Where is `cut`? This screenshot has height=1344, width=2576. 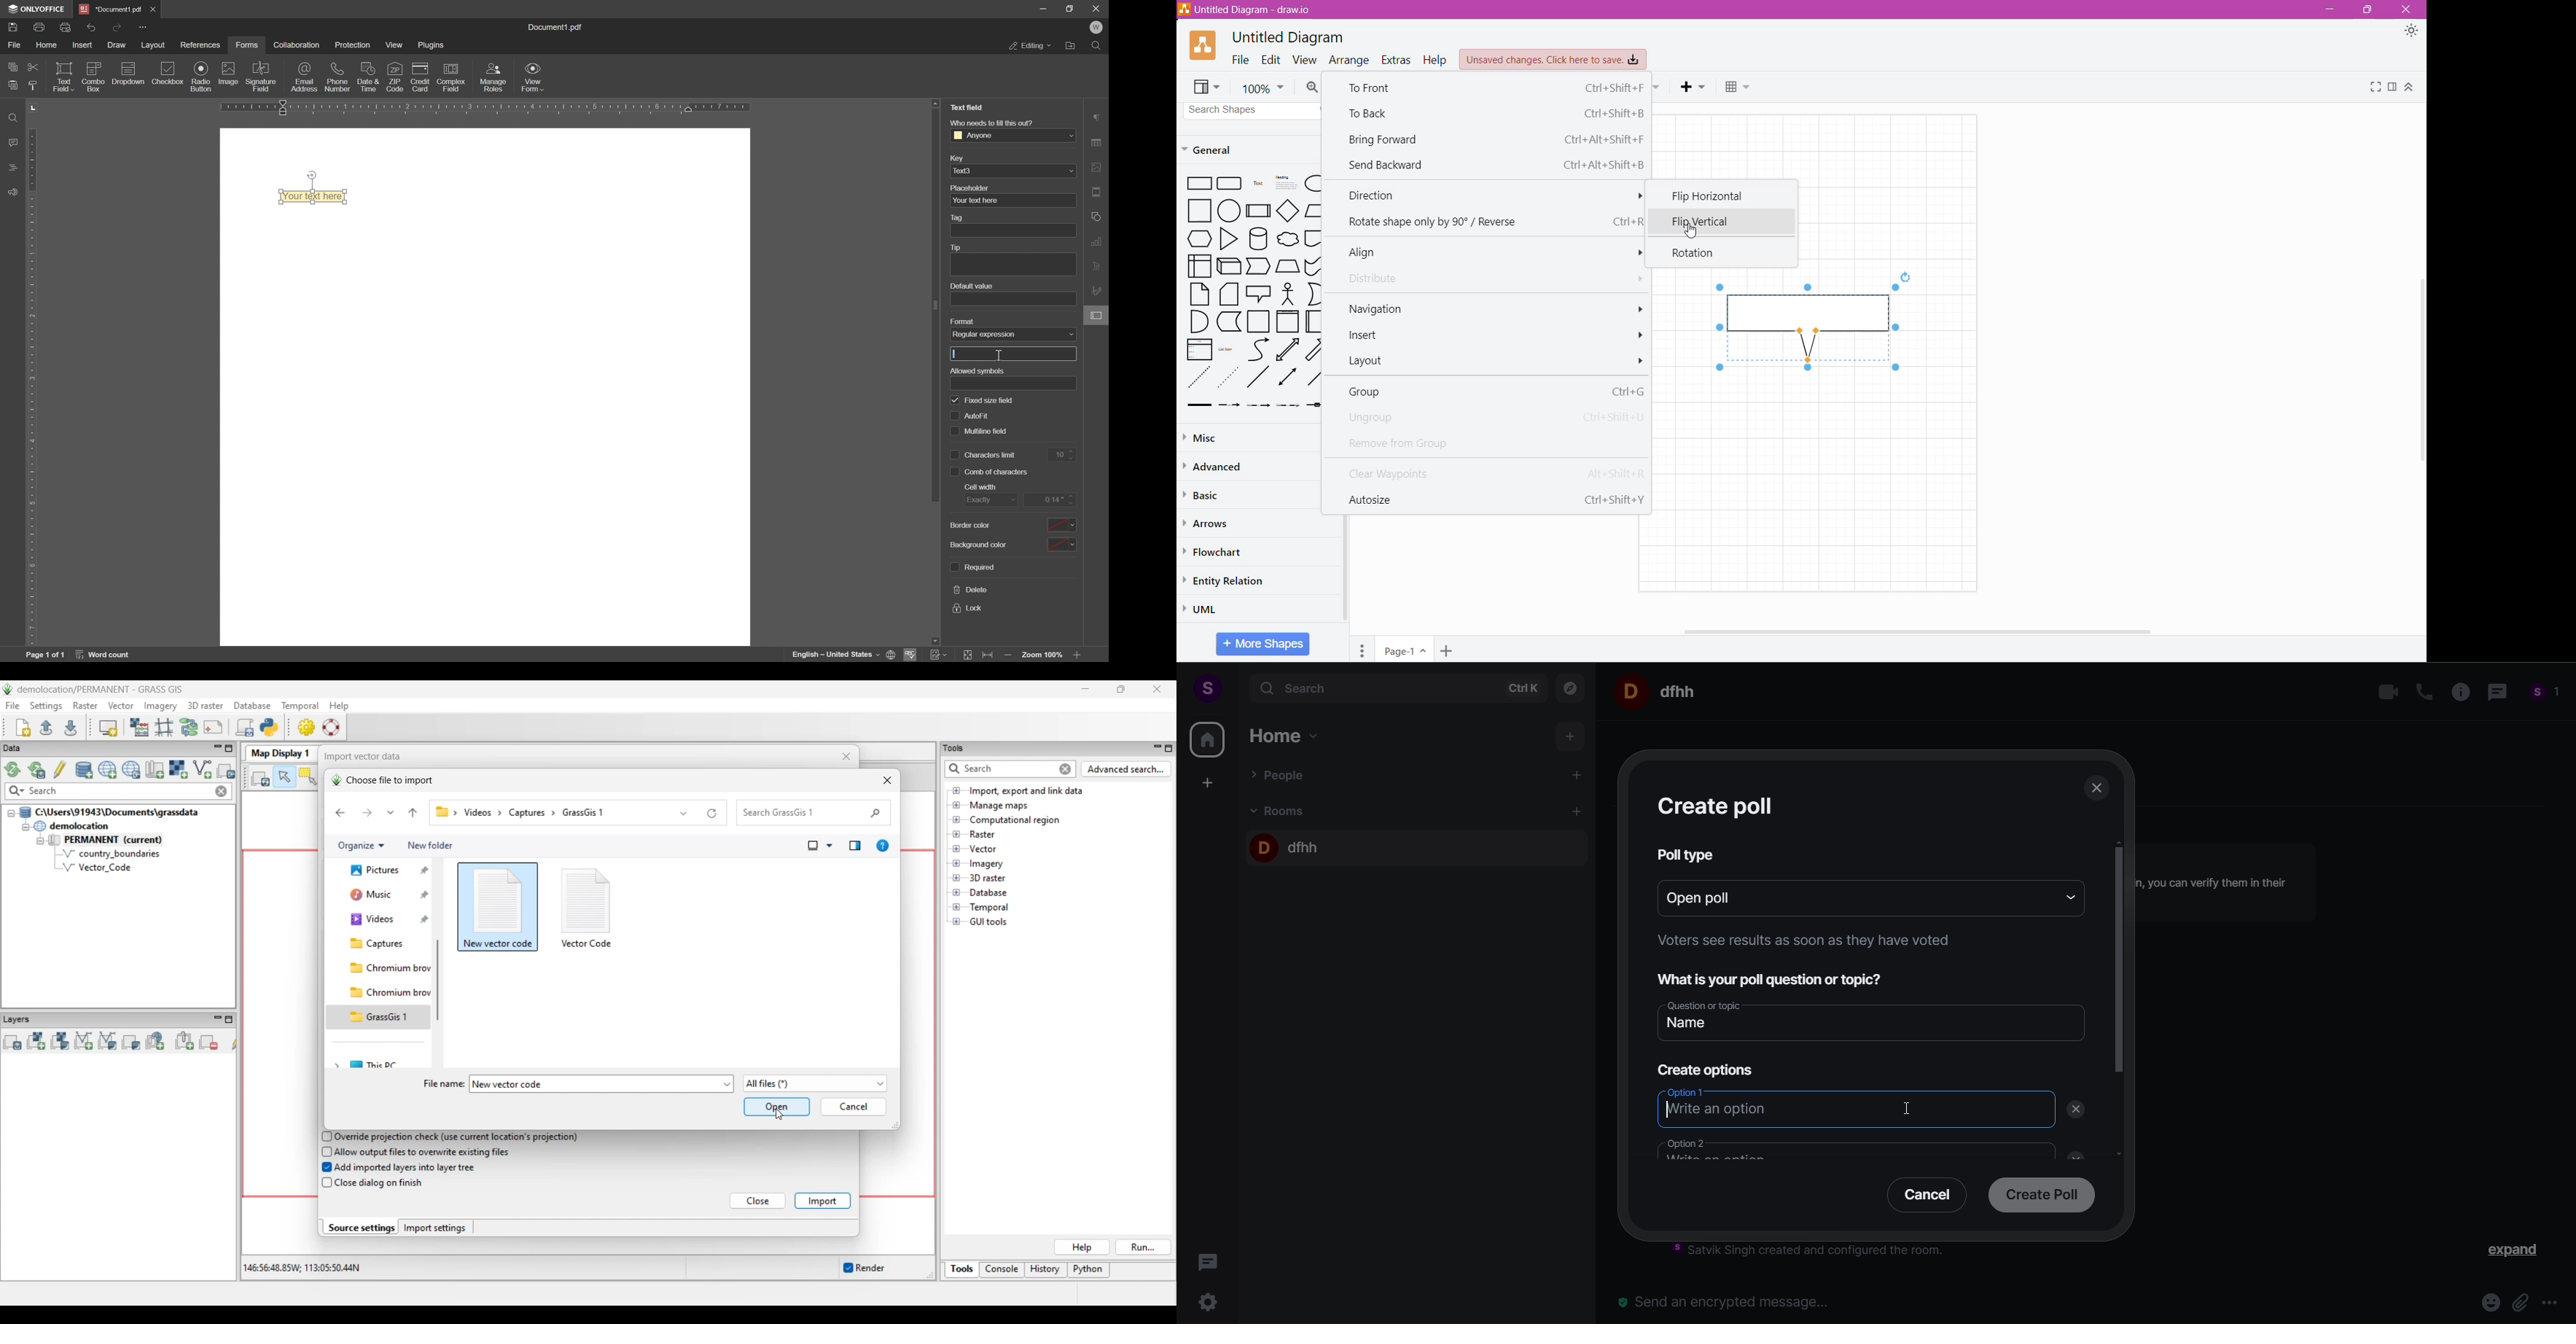 cut is located at coordinates (32, 66).